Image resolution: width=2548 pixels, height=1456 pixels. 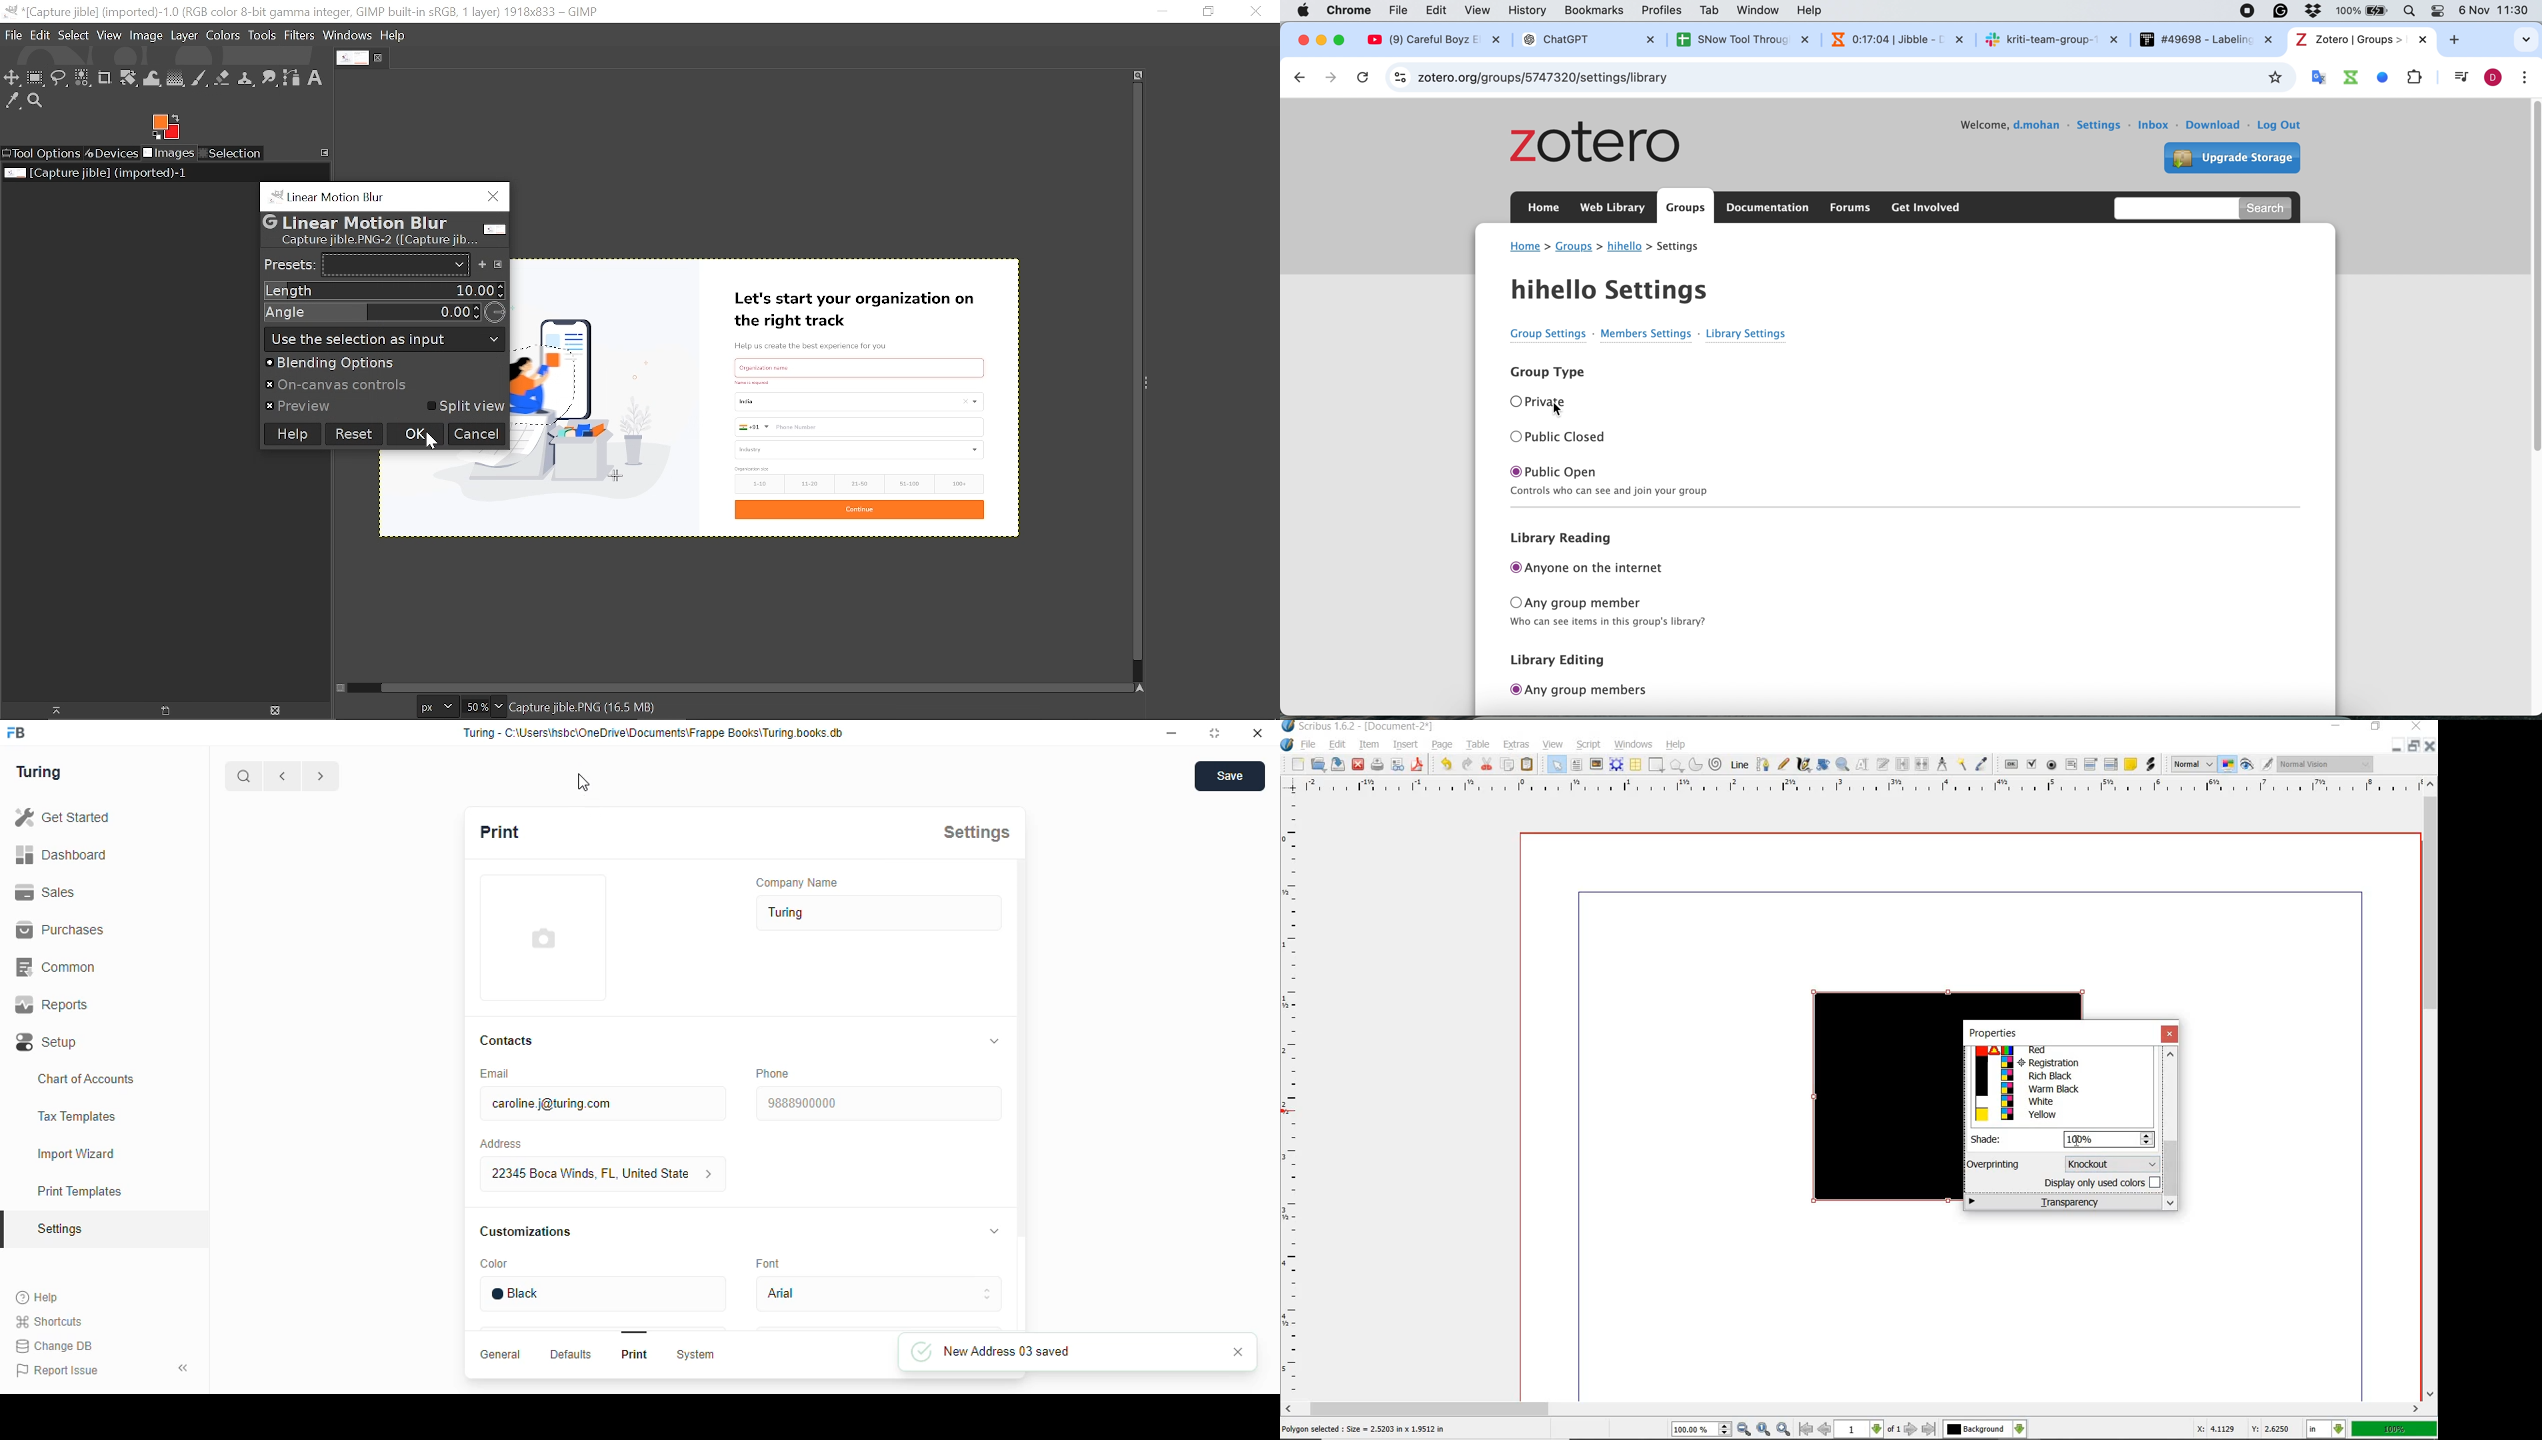 I want to click on ® ChatGPT X, so click(x=1586, y=40).